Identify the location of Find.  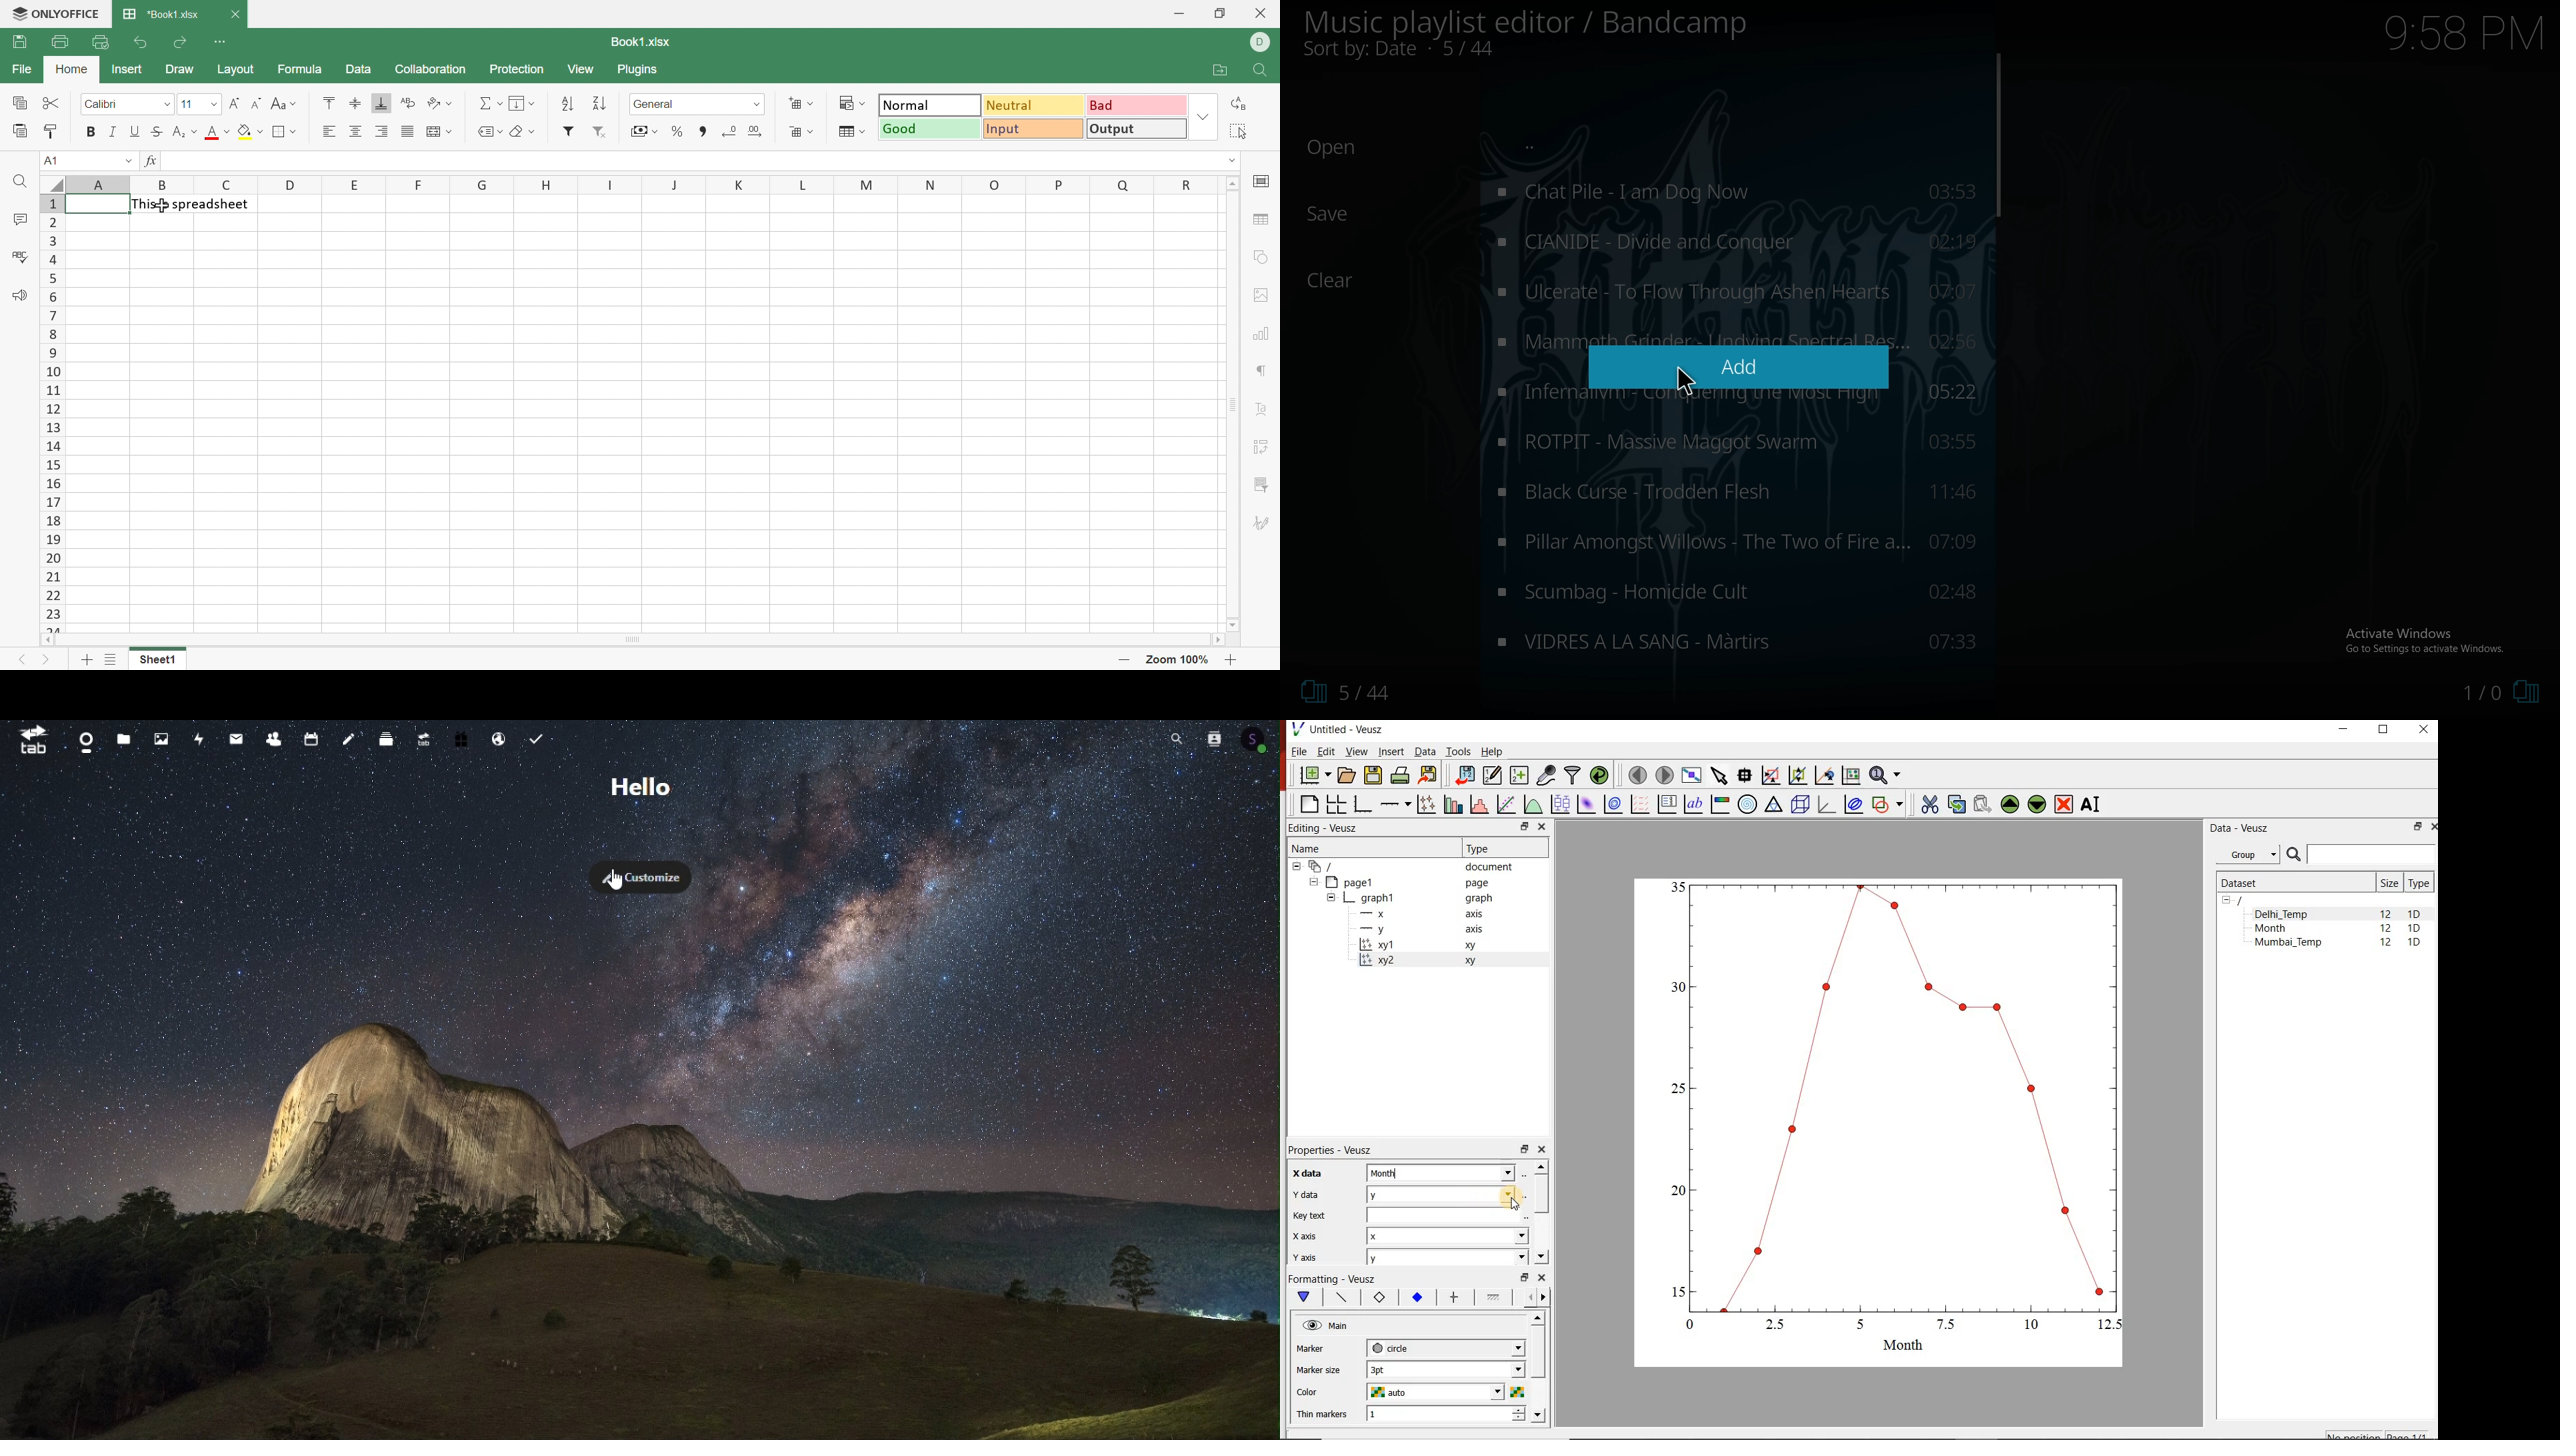
(19, 181).